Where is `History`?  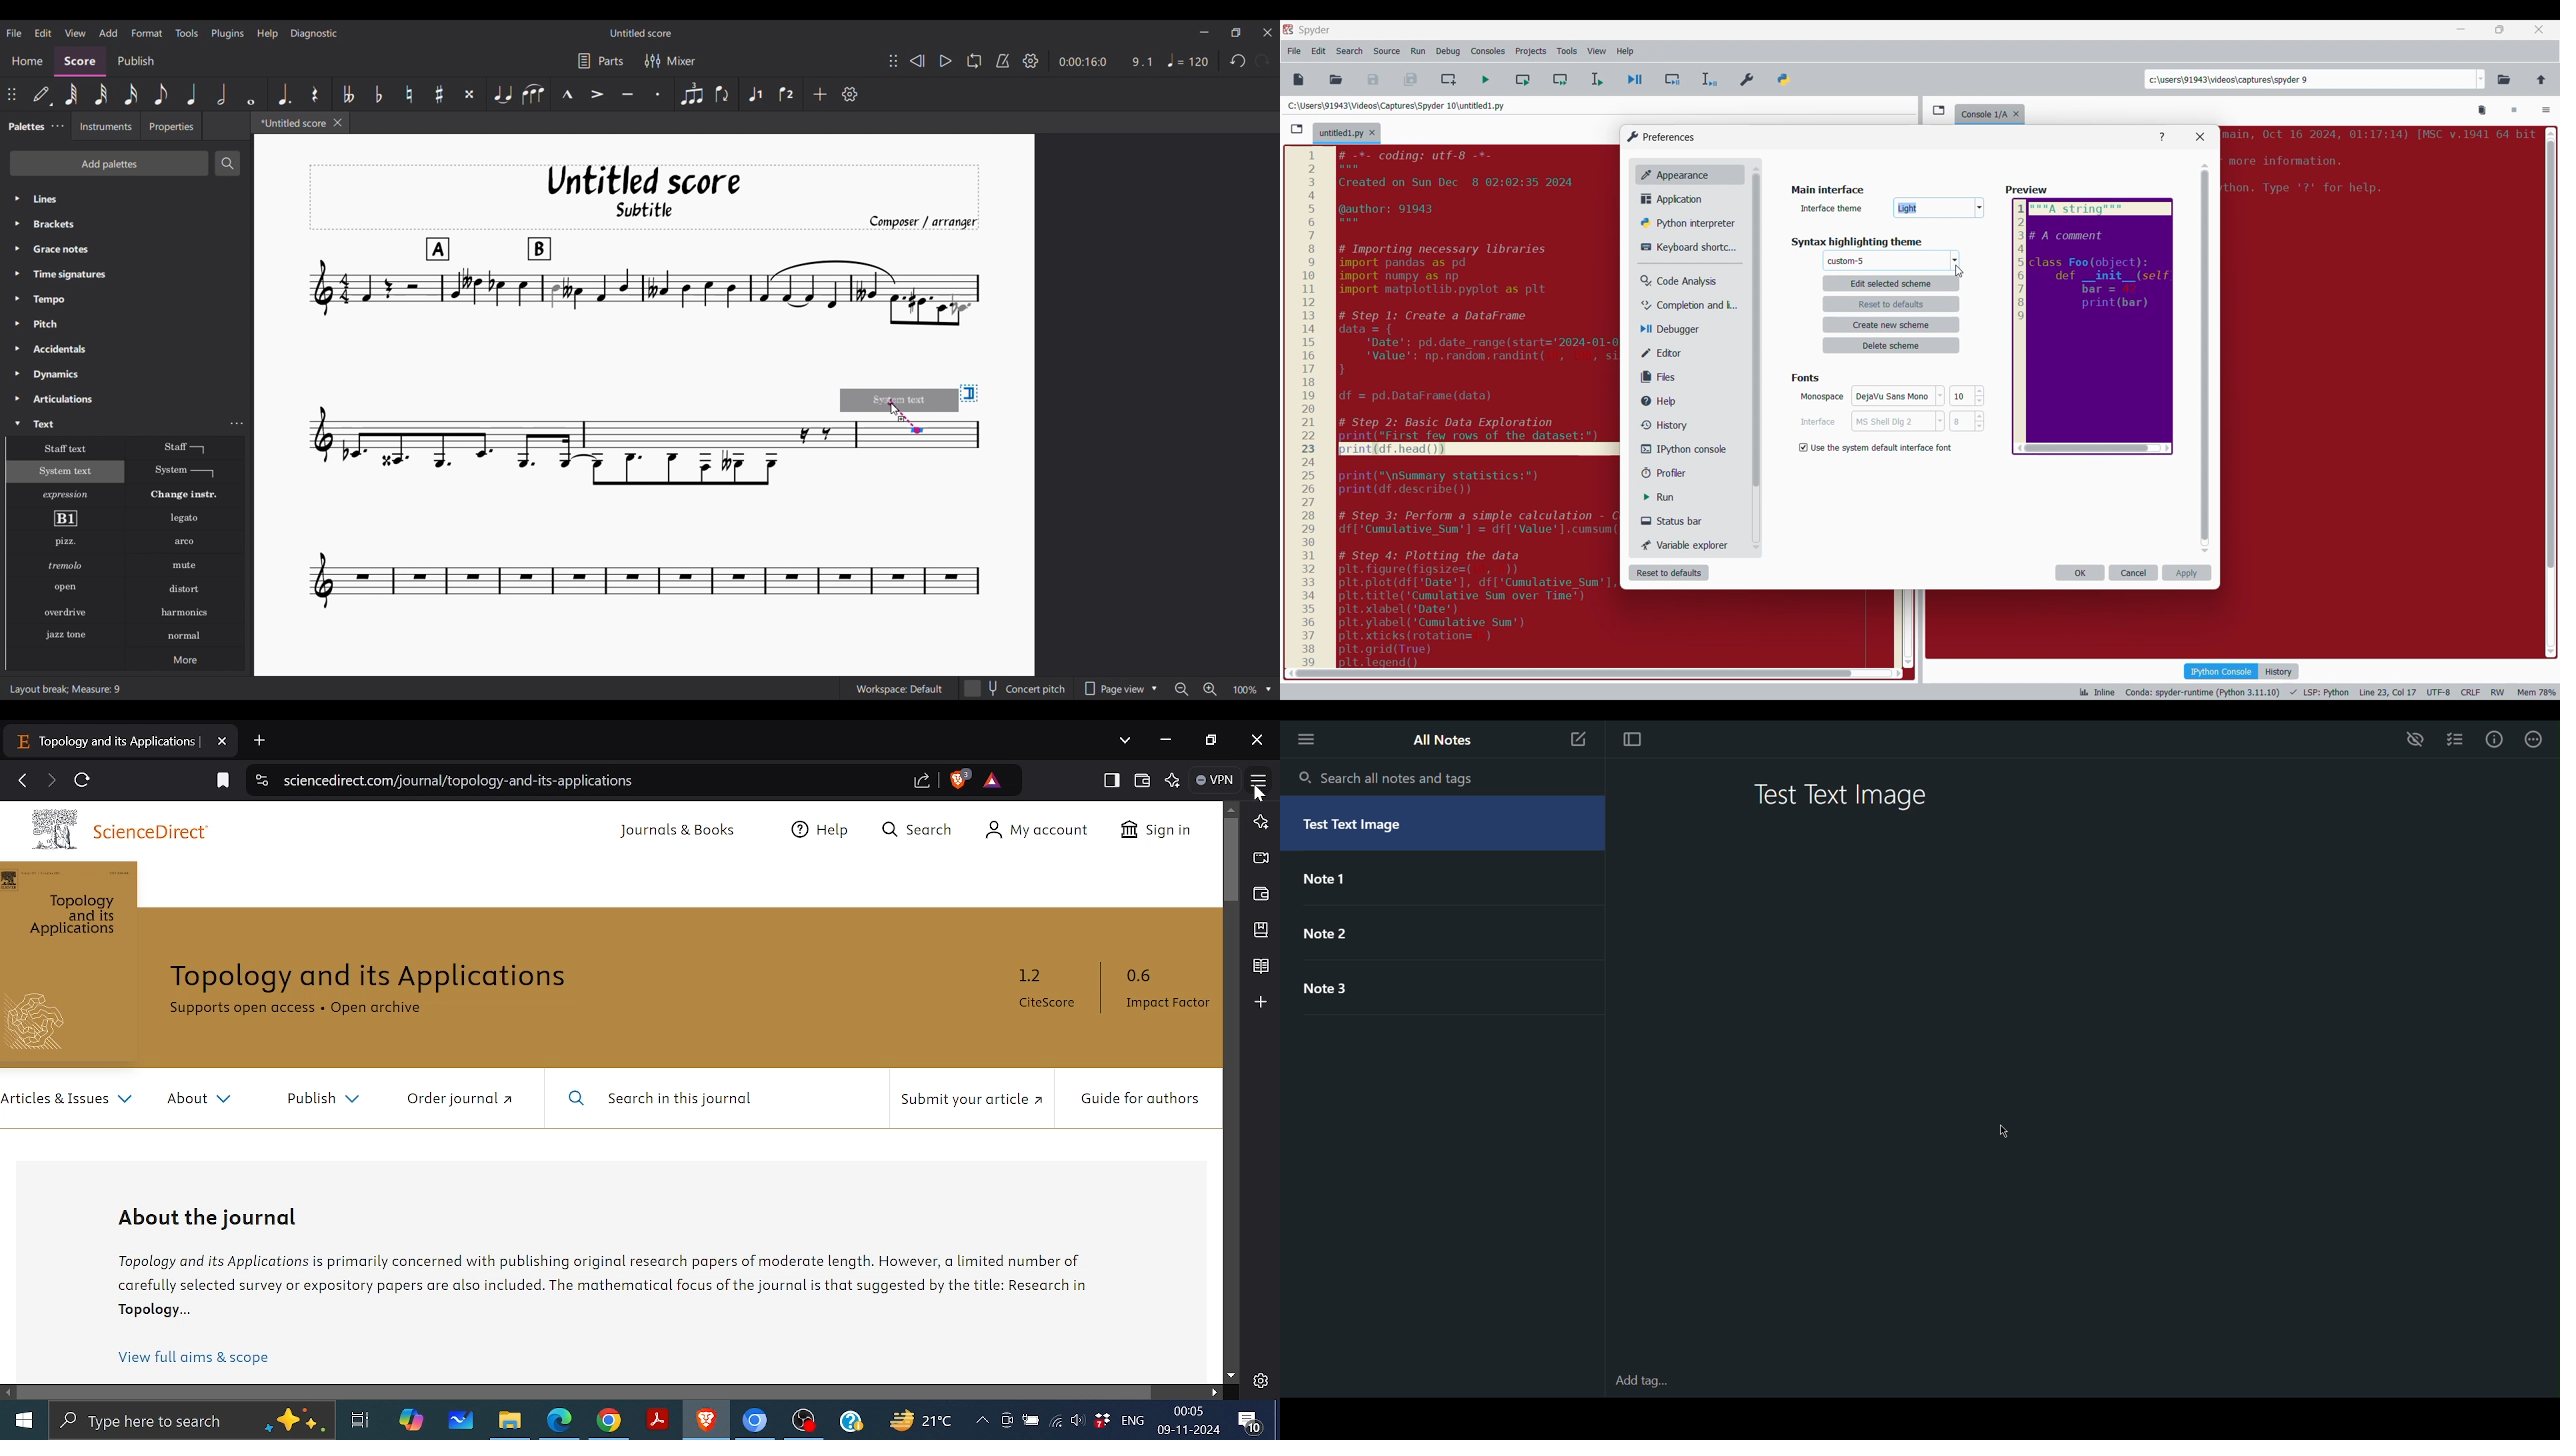
History is located at coordinates (2279, 671).